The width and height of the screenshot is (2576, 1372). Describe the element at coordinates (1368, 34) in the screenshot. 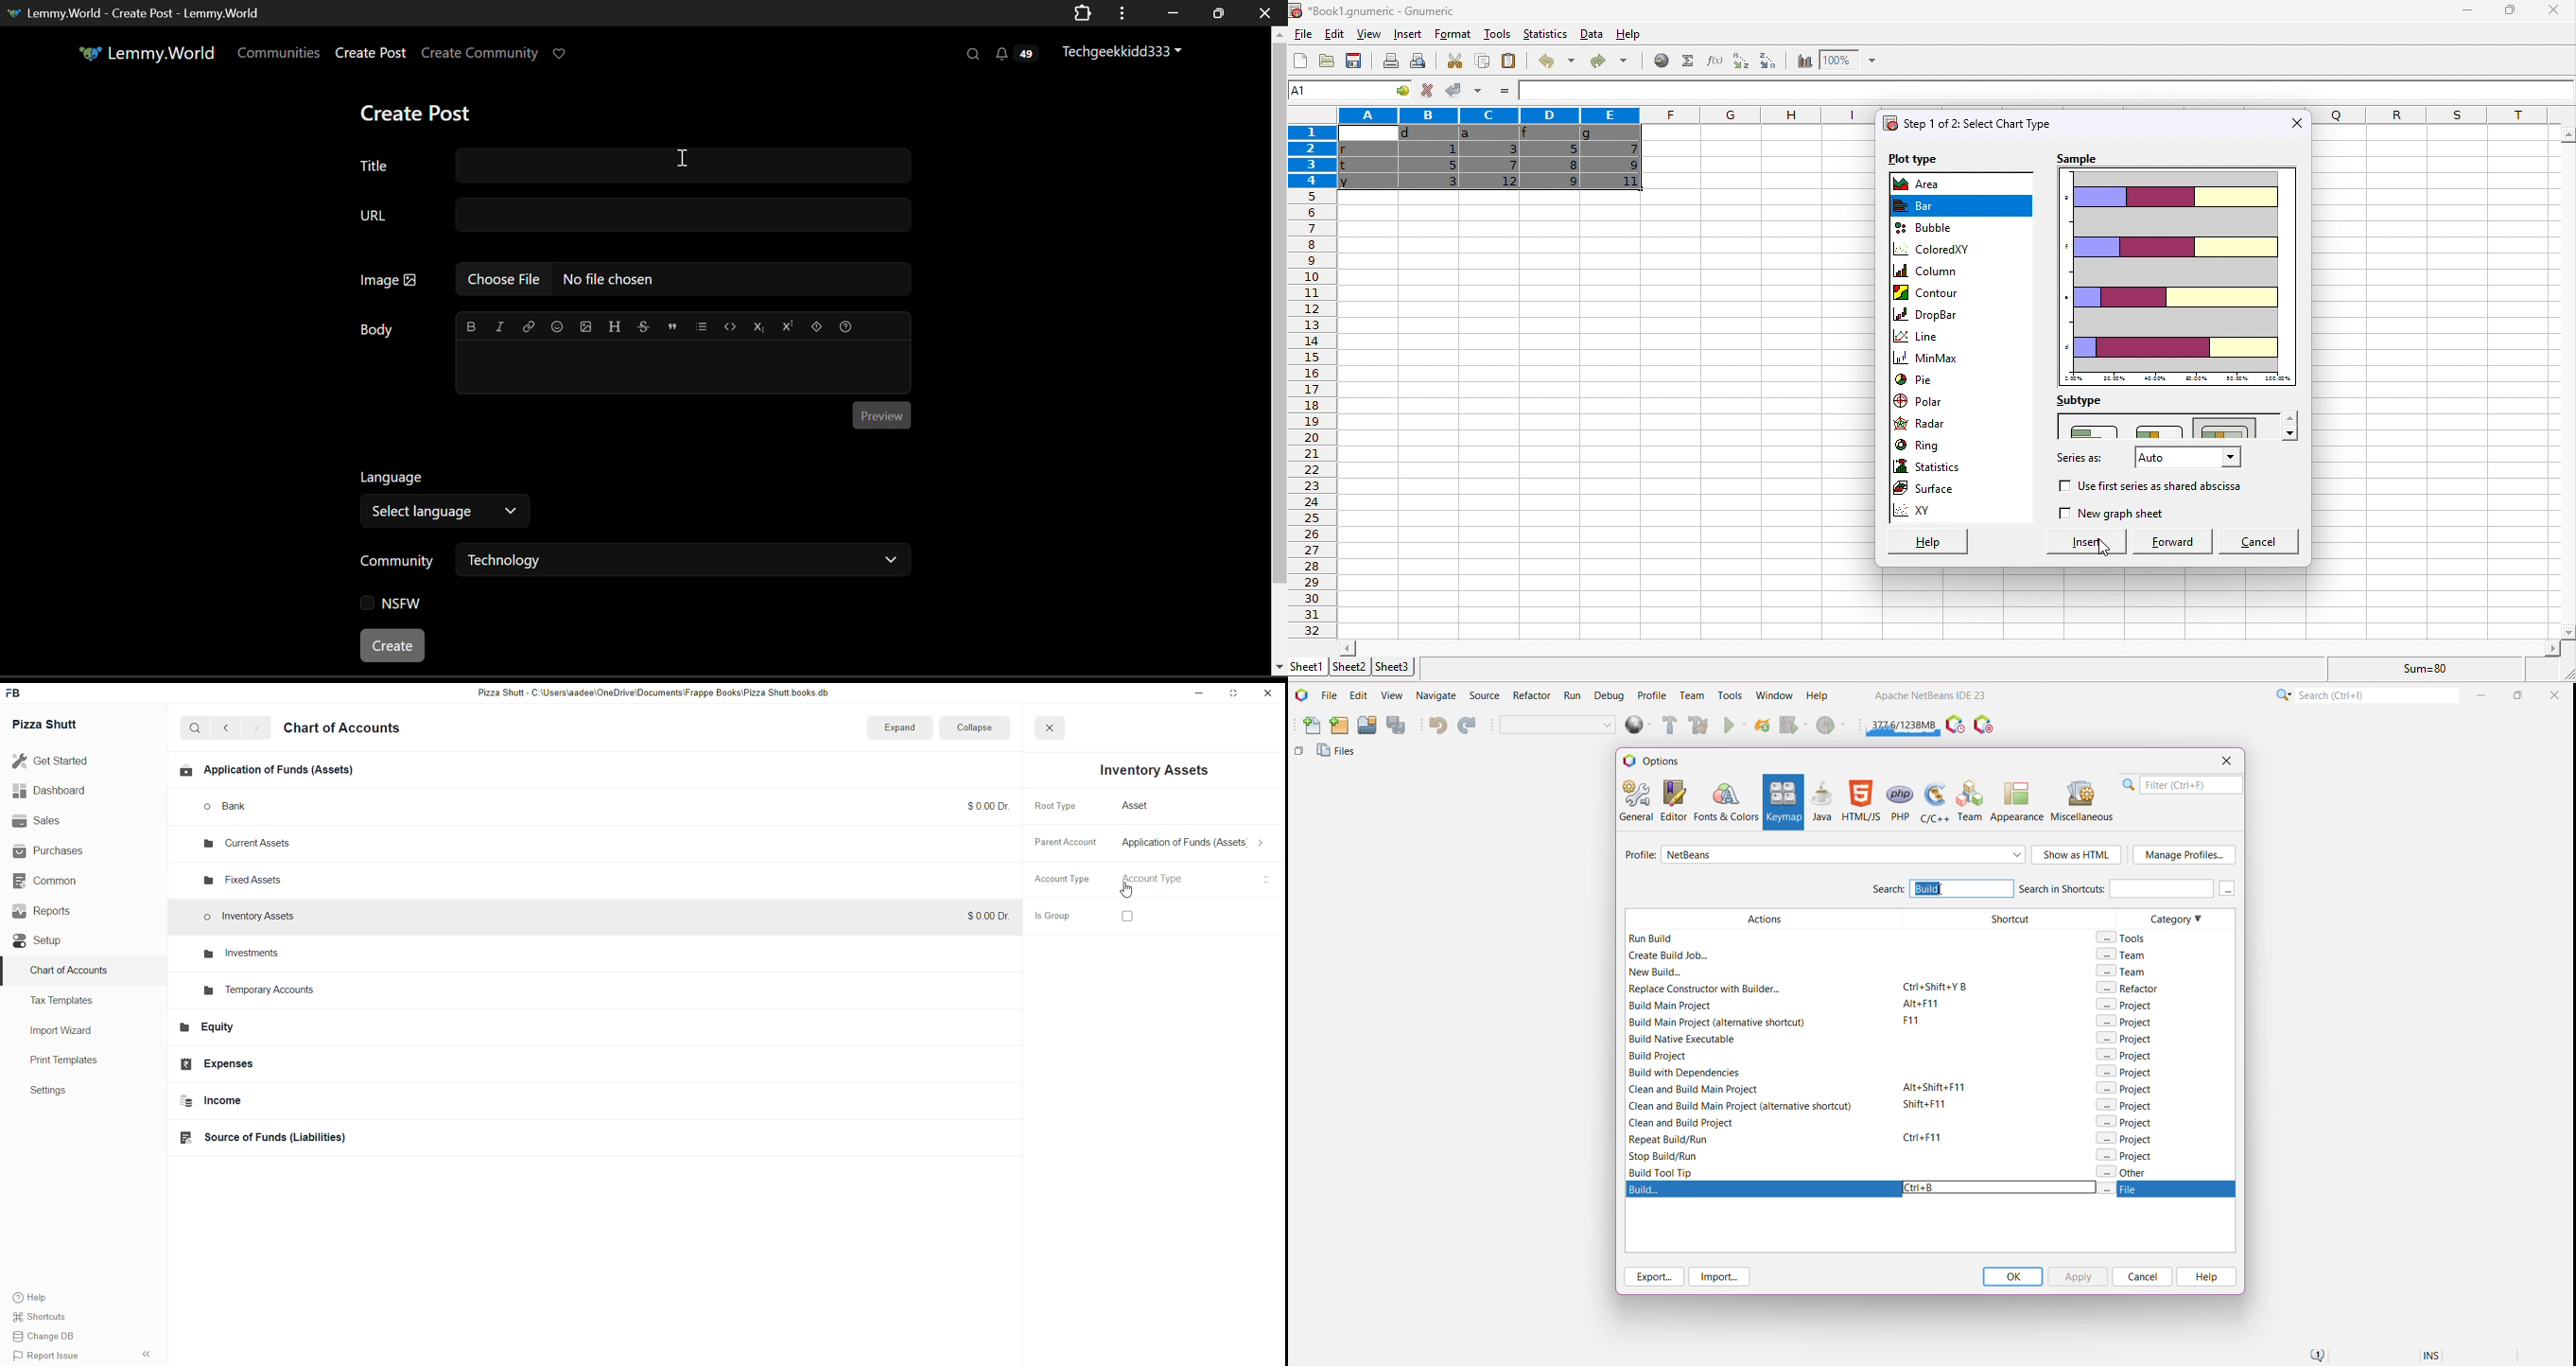

I see `view` at that location.